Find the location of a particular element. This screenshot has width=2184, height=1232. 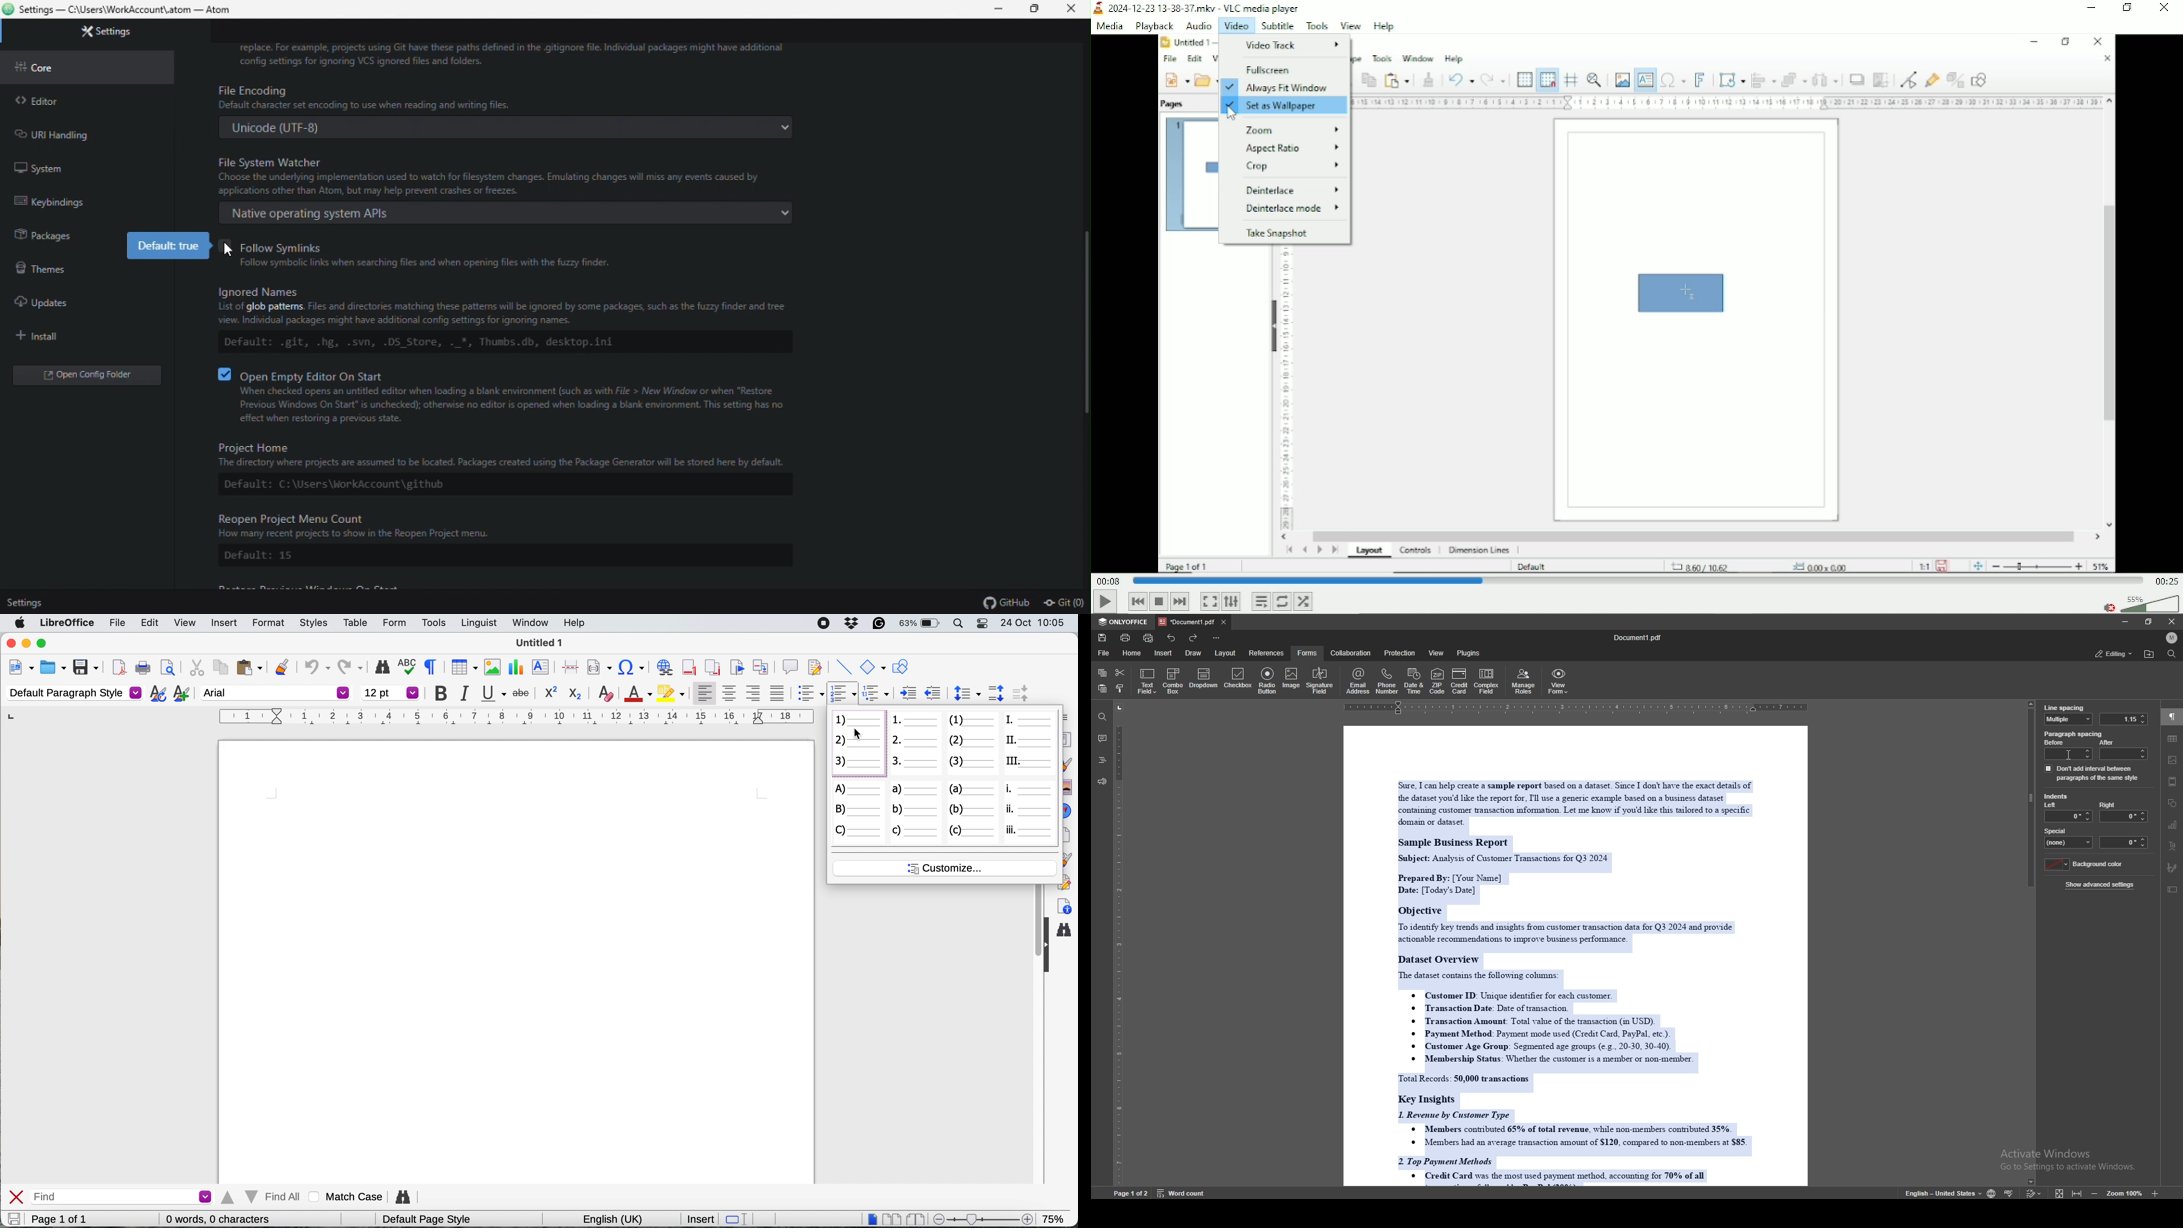

help is located at coordinates (575, 623).